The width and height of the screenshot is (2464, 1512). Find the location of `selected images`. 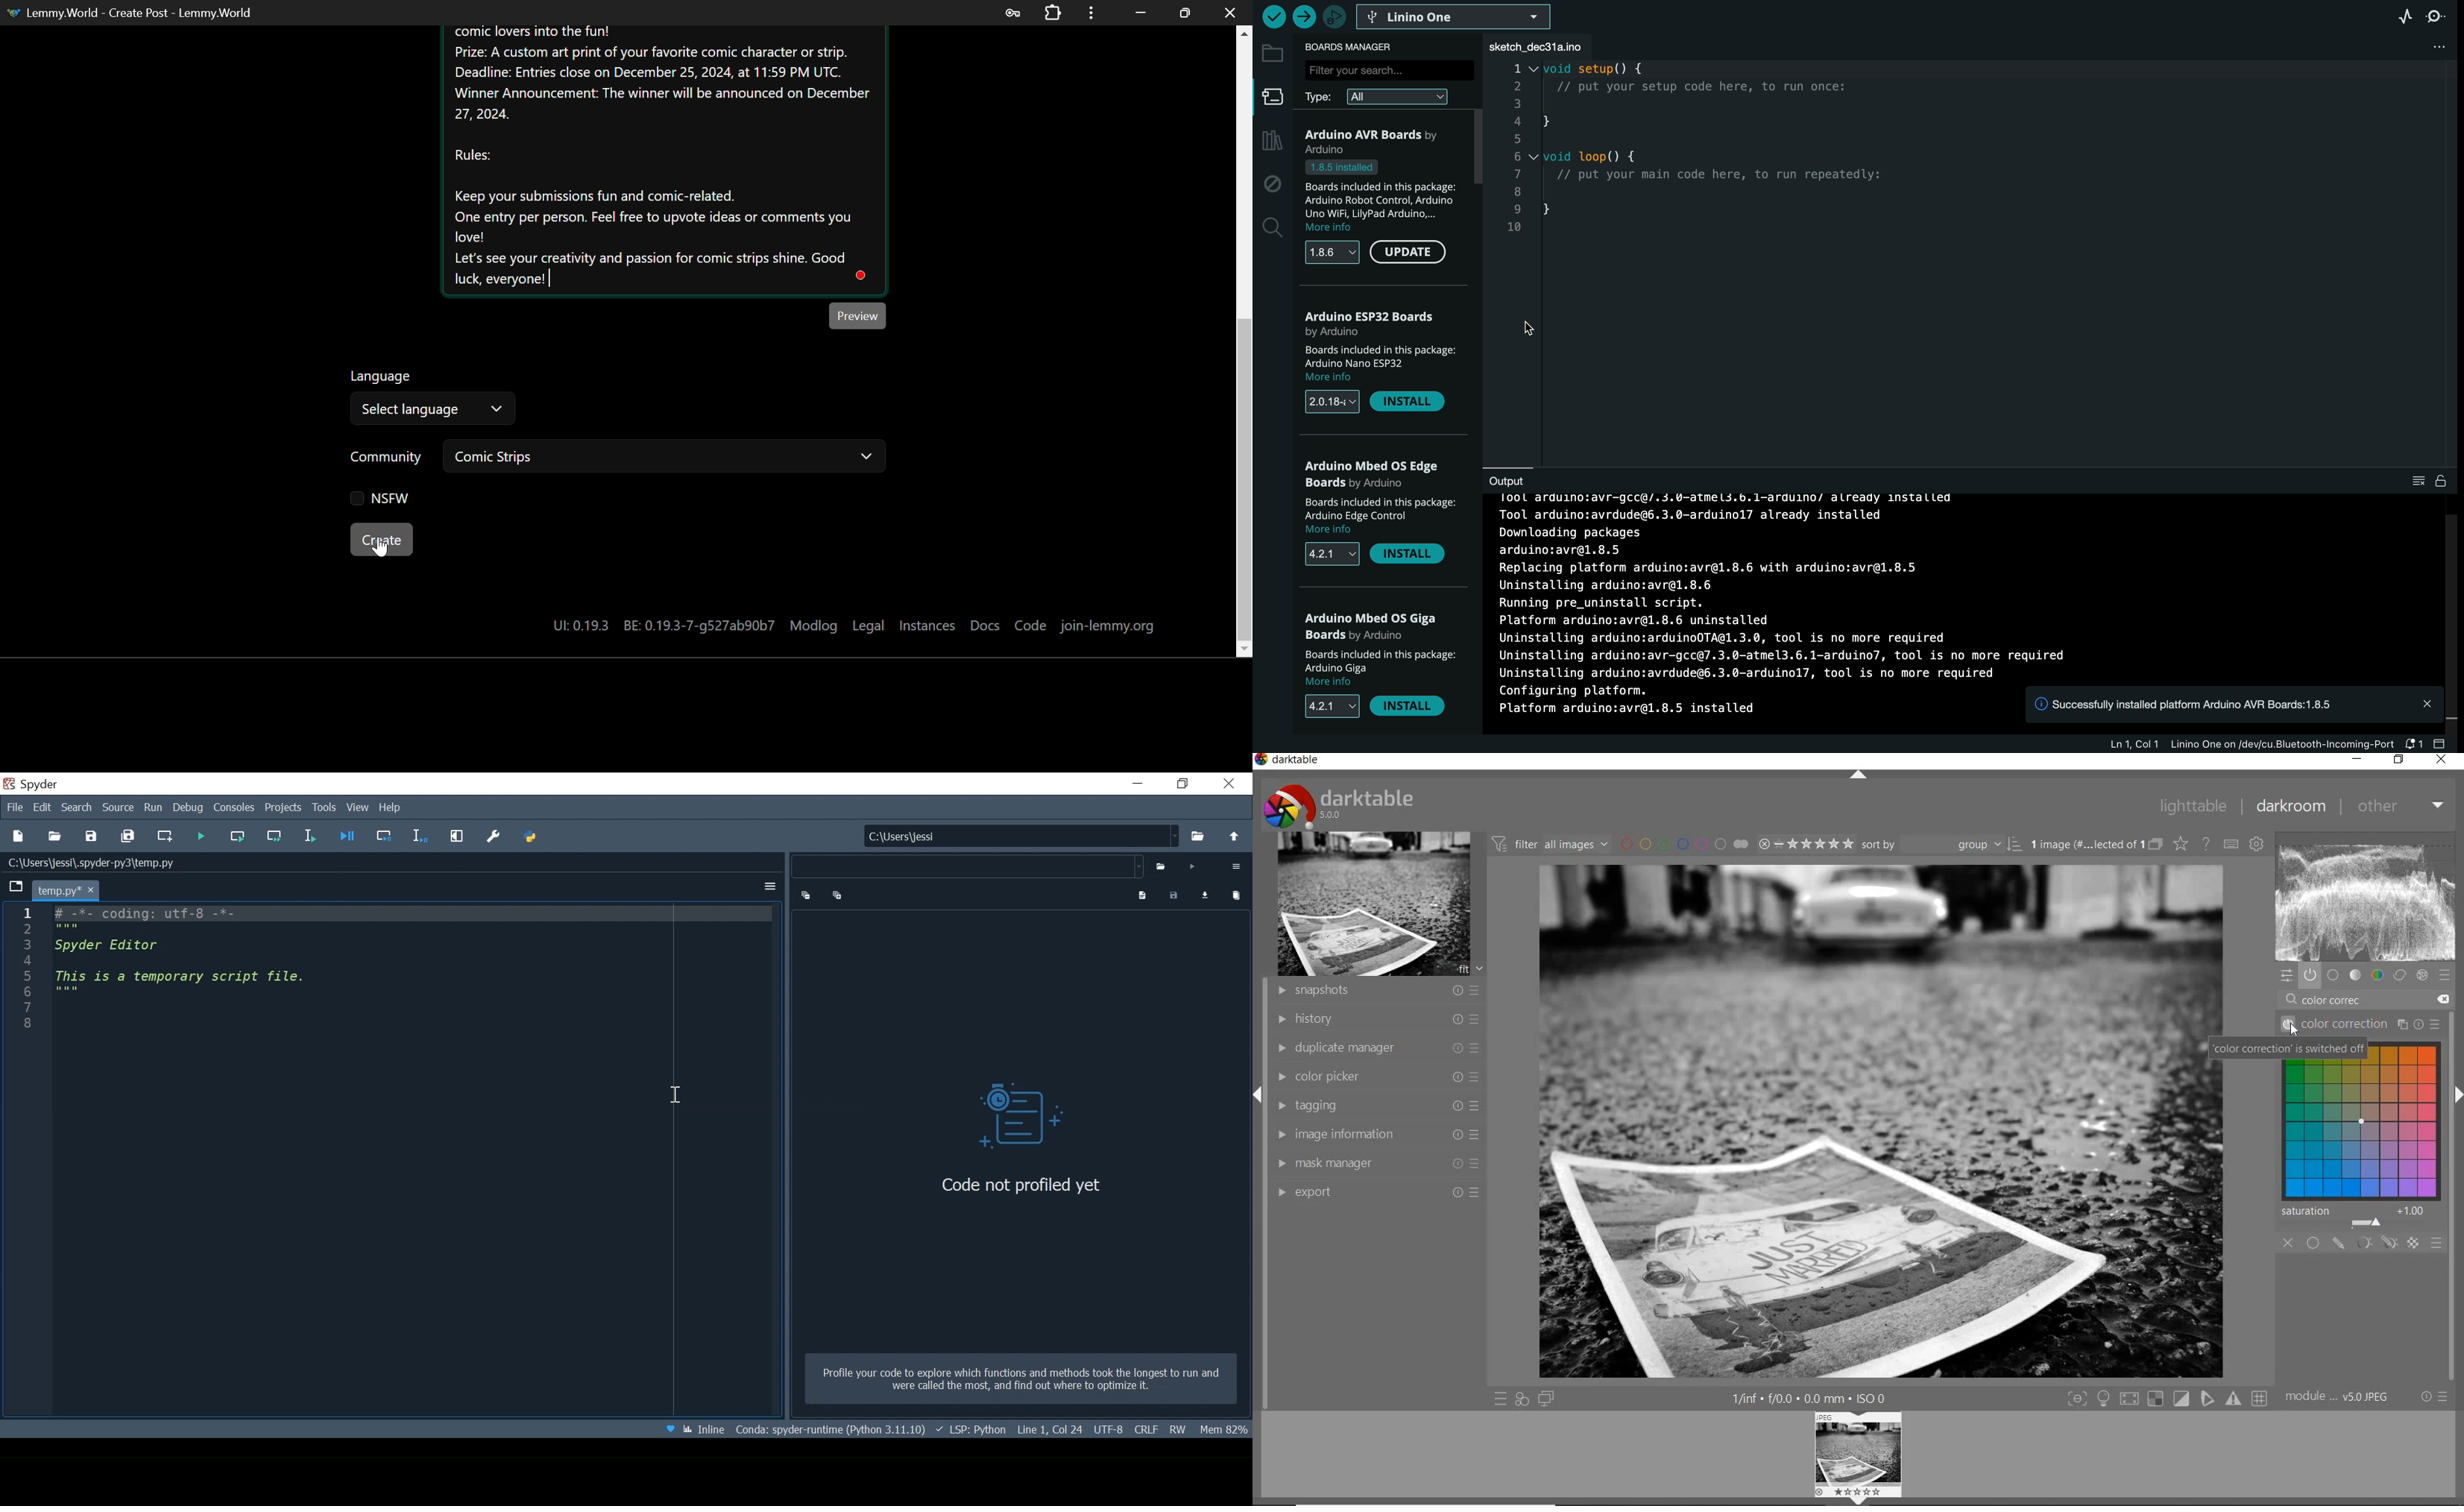

selected images is located at coordinates (2087, 845).